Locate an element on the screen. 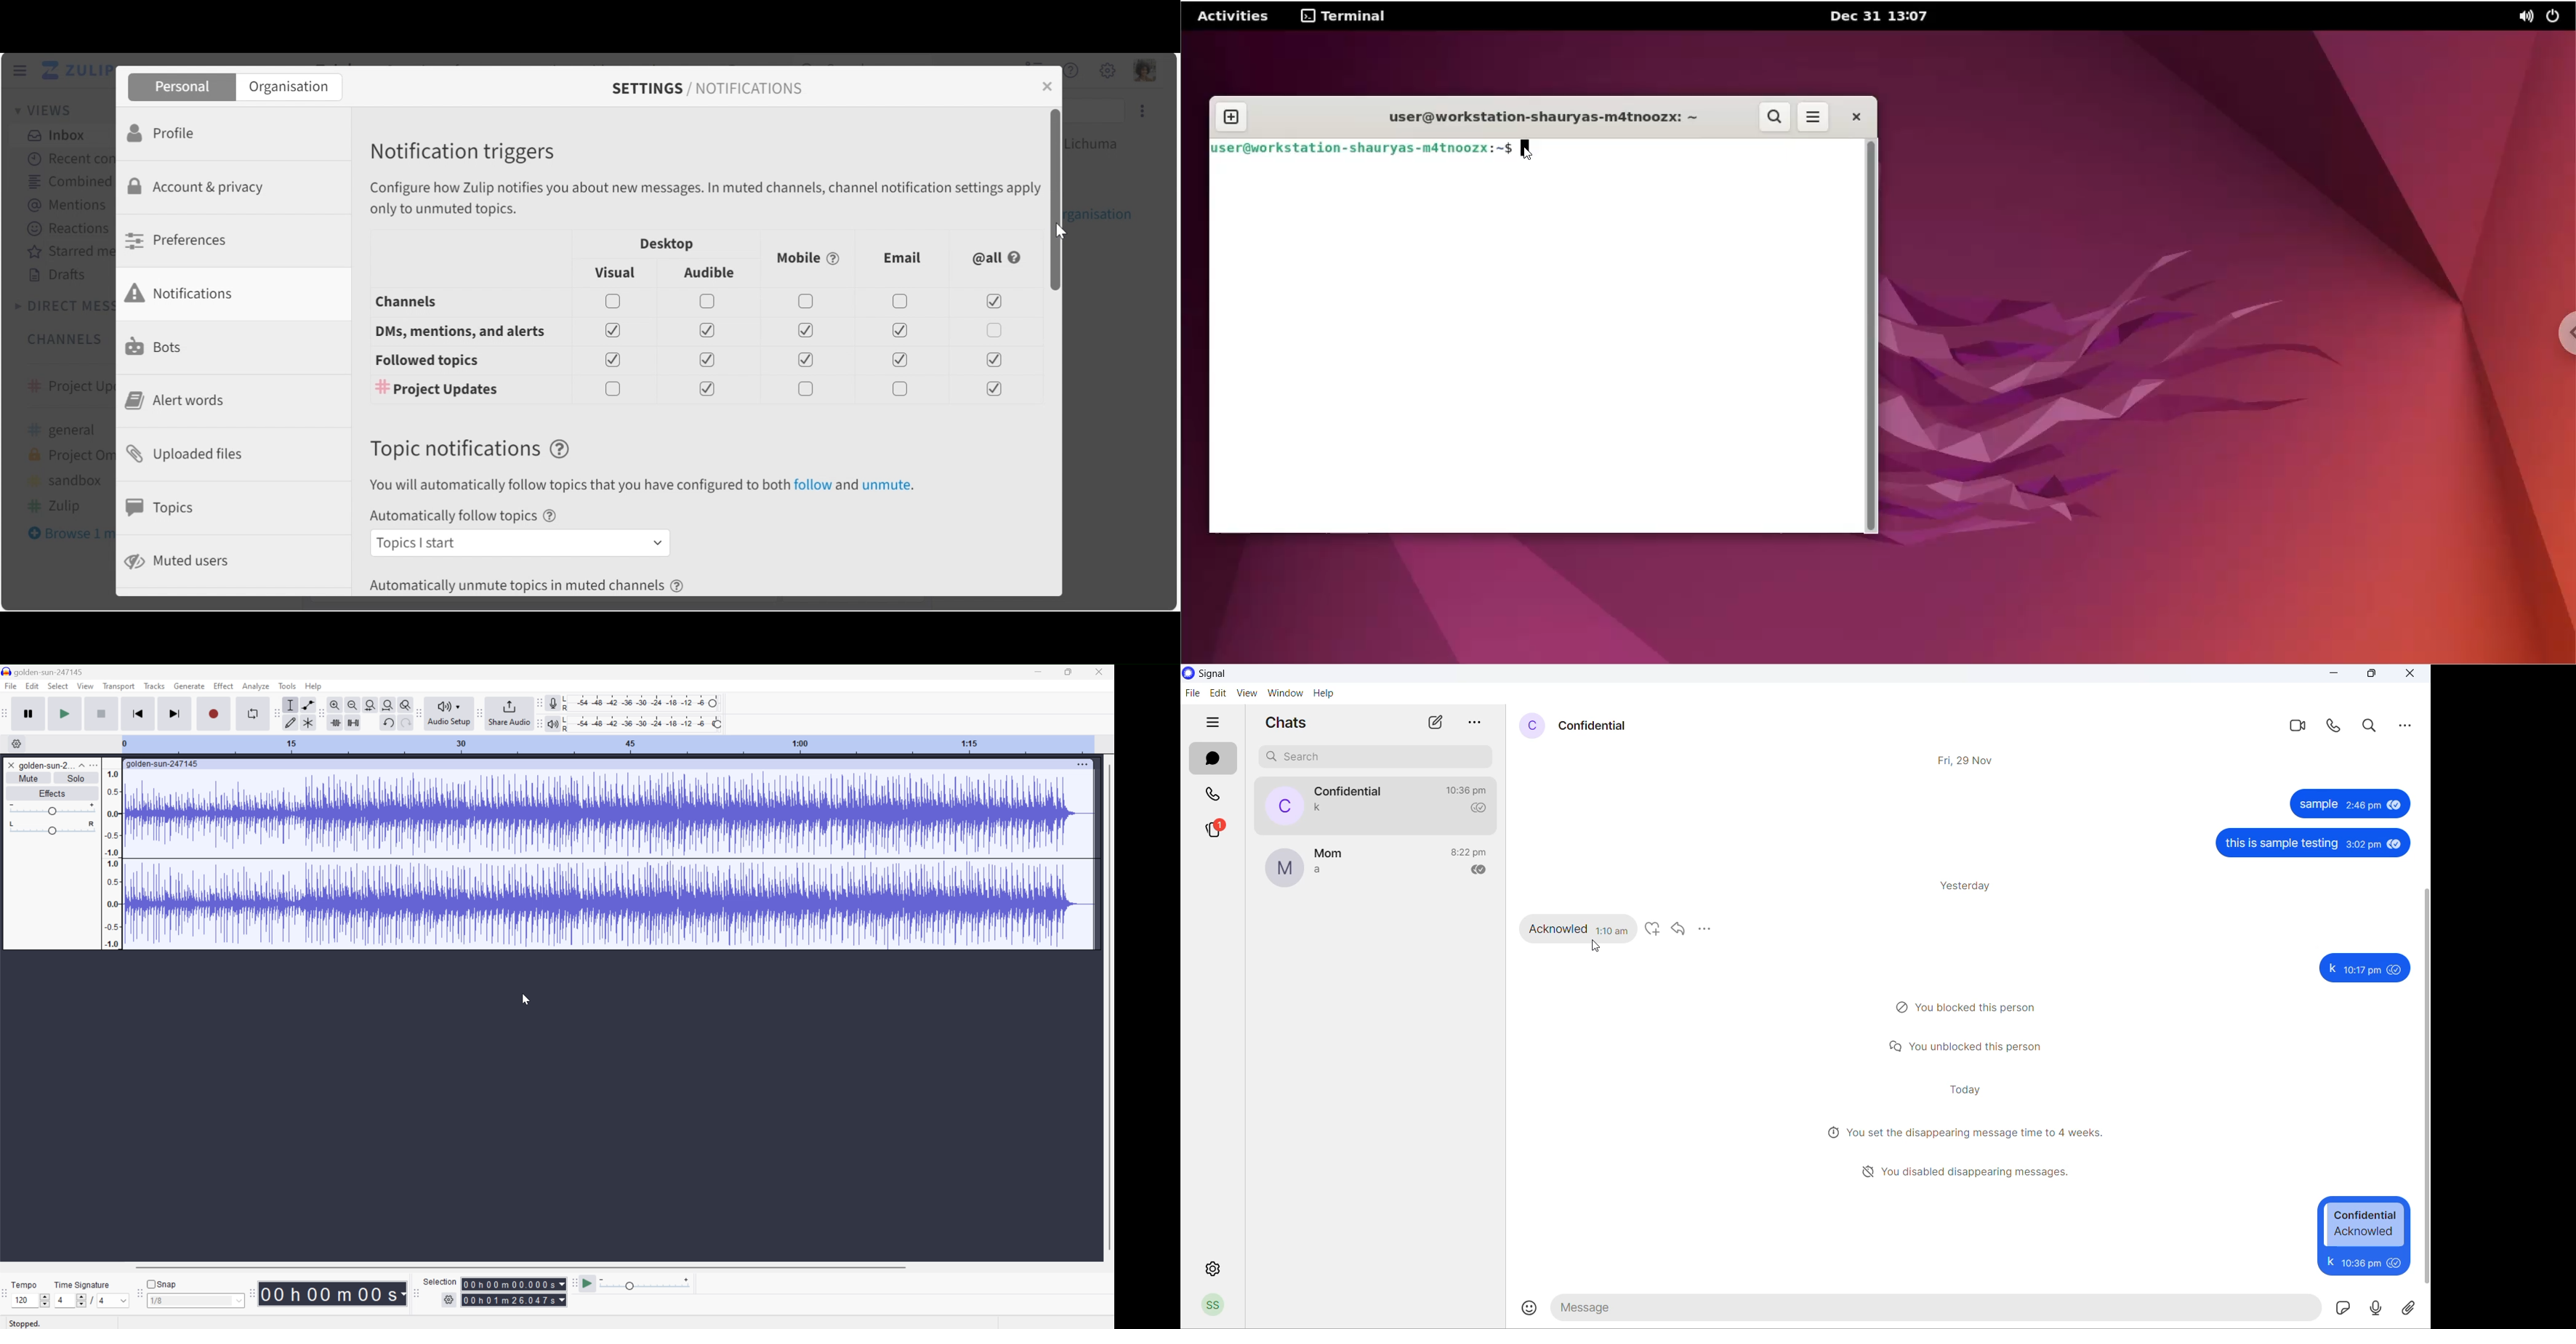  Selection is located at coordinates (513, 1284).